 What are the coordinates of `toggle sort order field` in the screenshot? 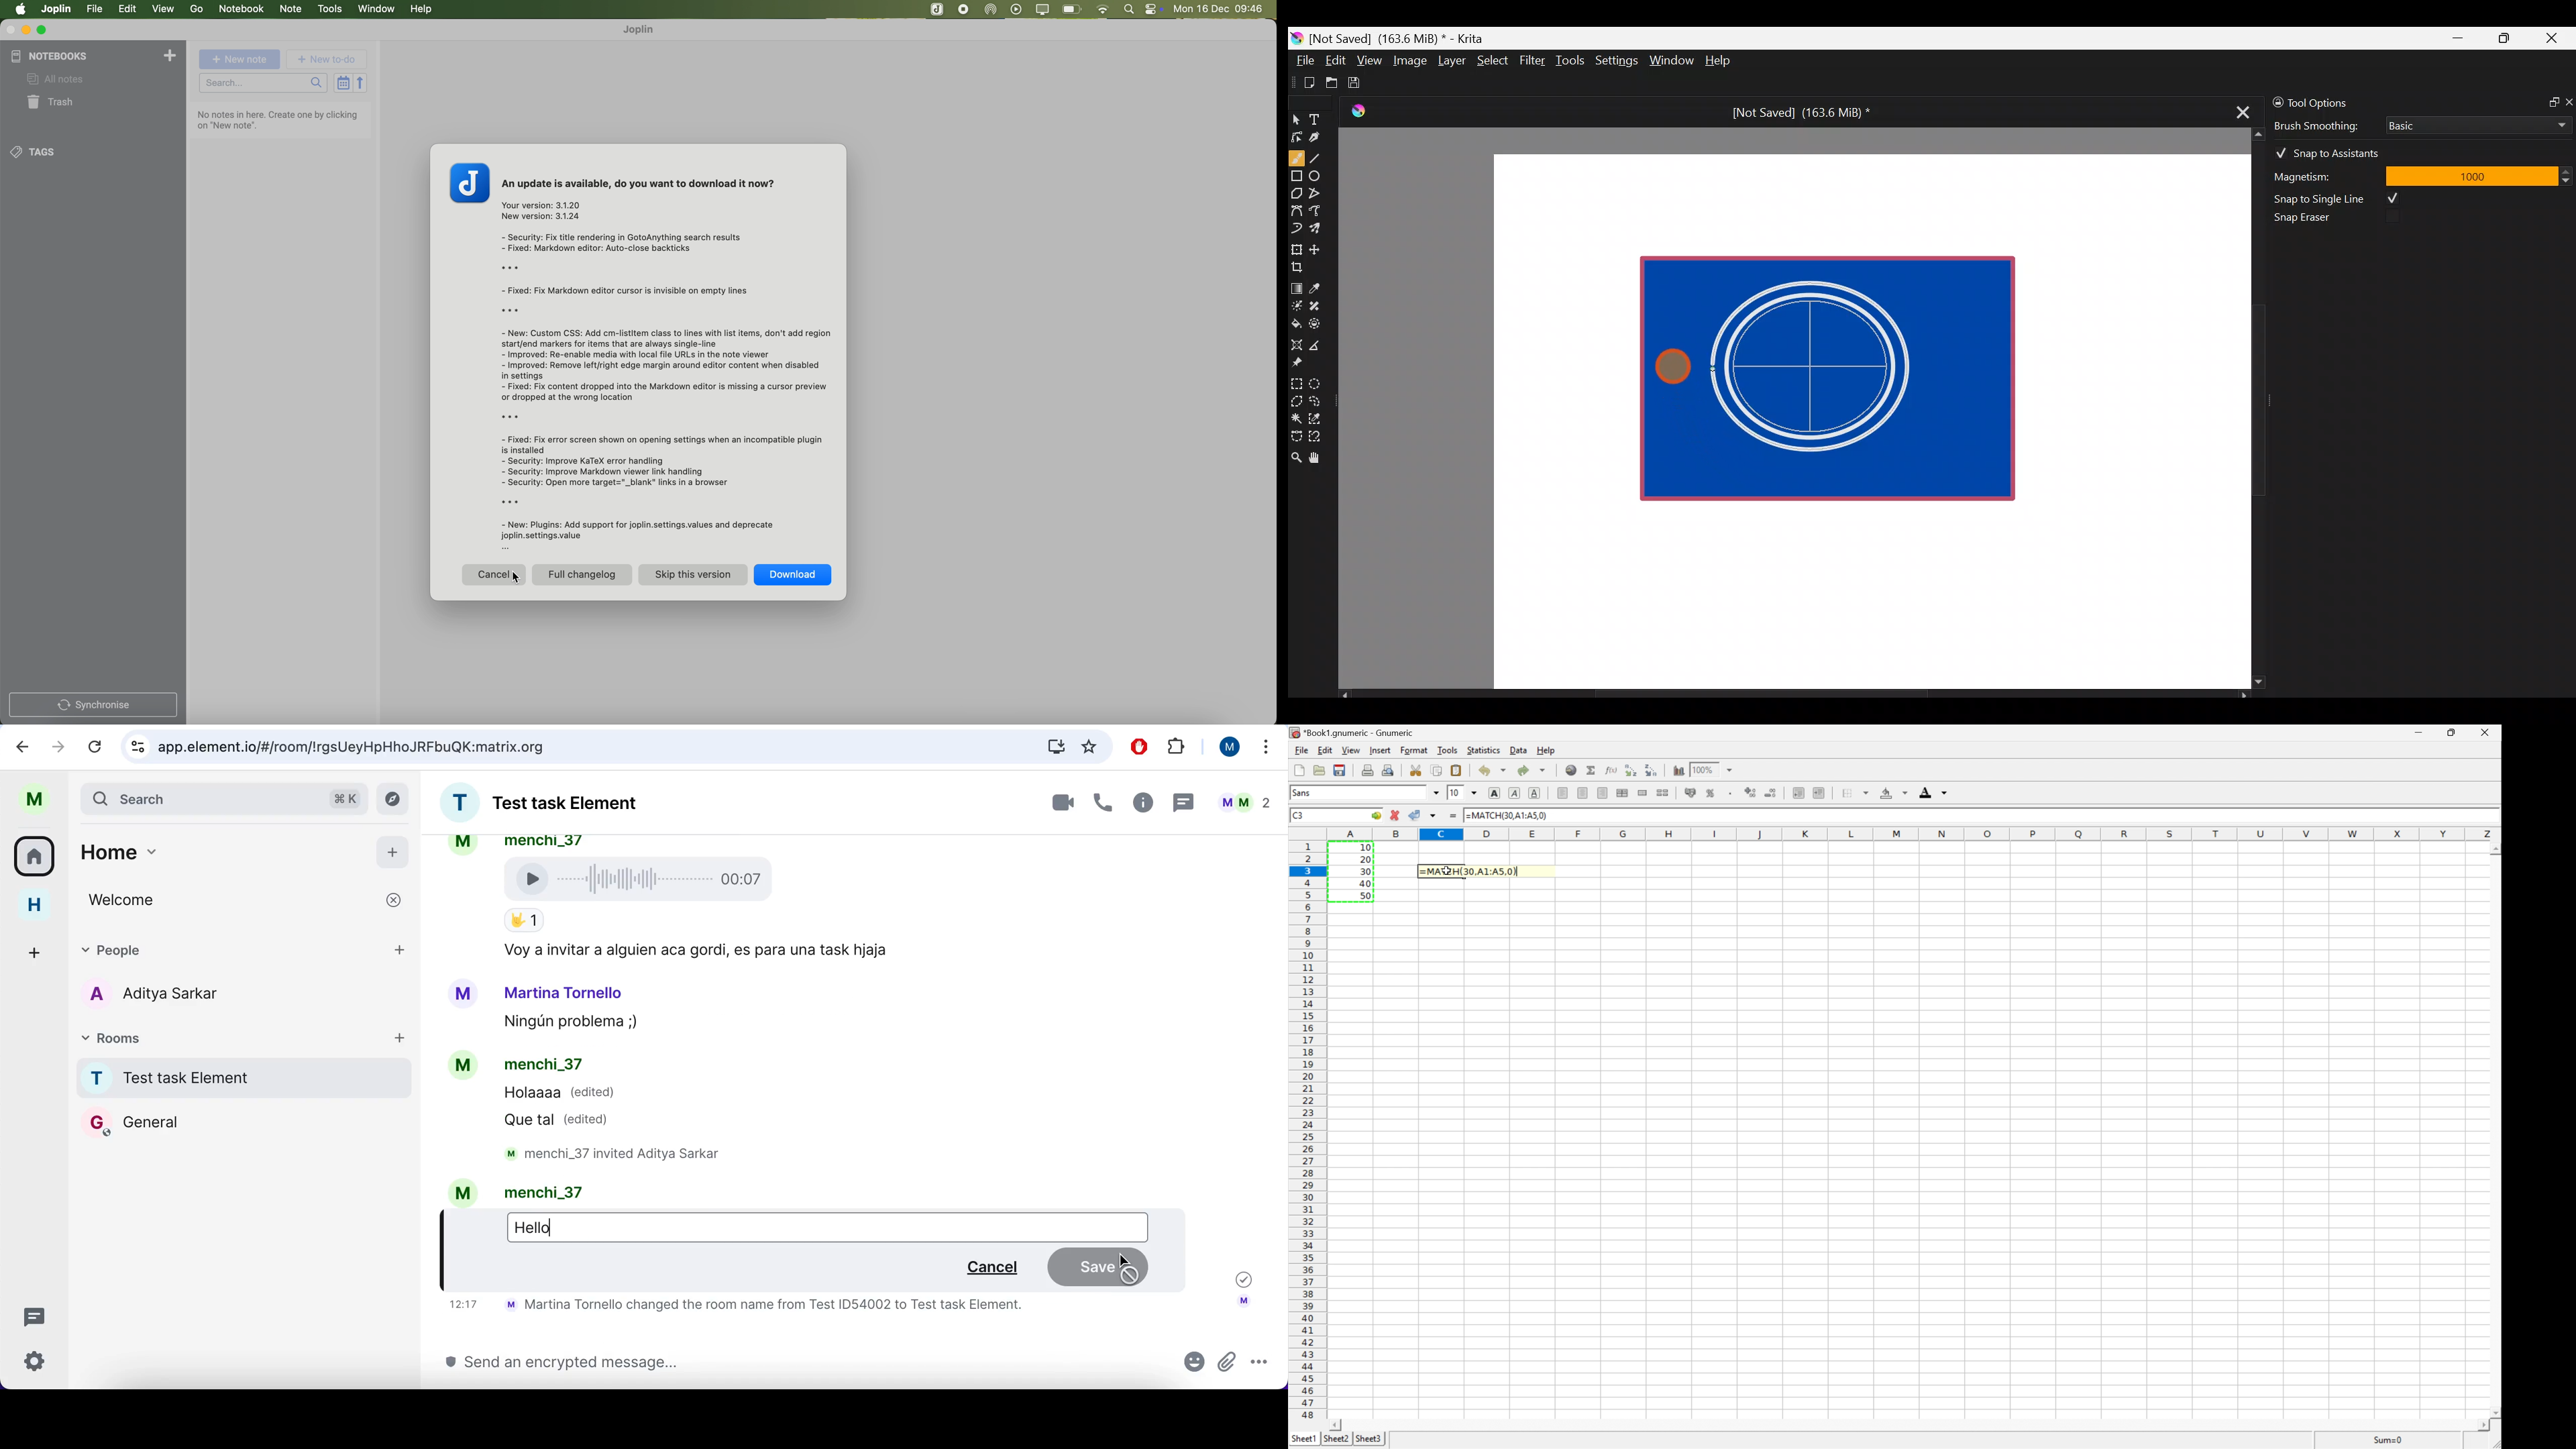 It's located at (341, 82).